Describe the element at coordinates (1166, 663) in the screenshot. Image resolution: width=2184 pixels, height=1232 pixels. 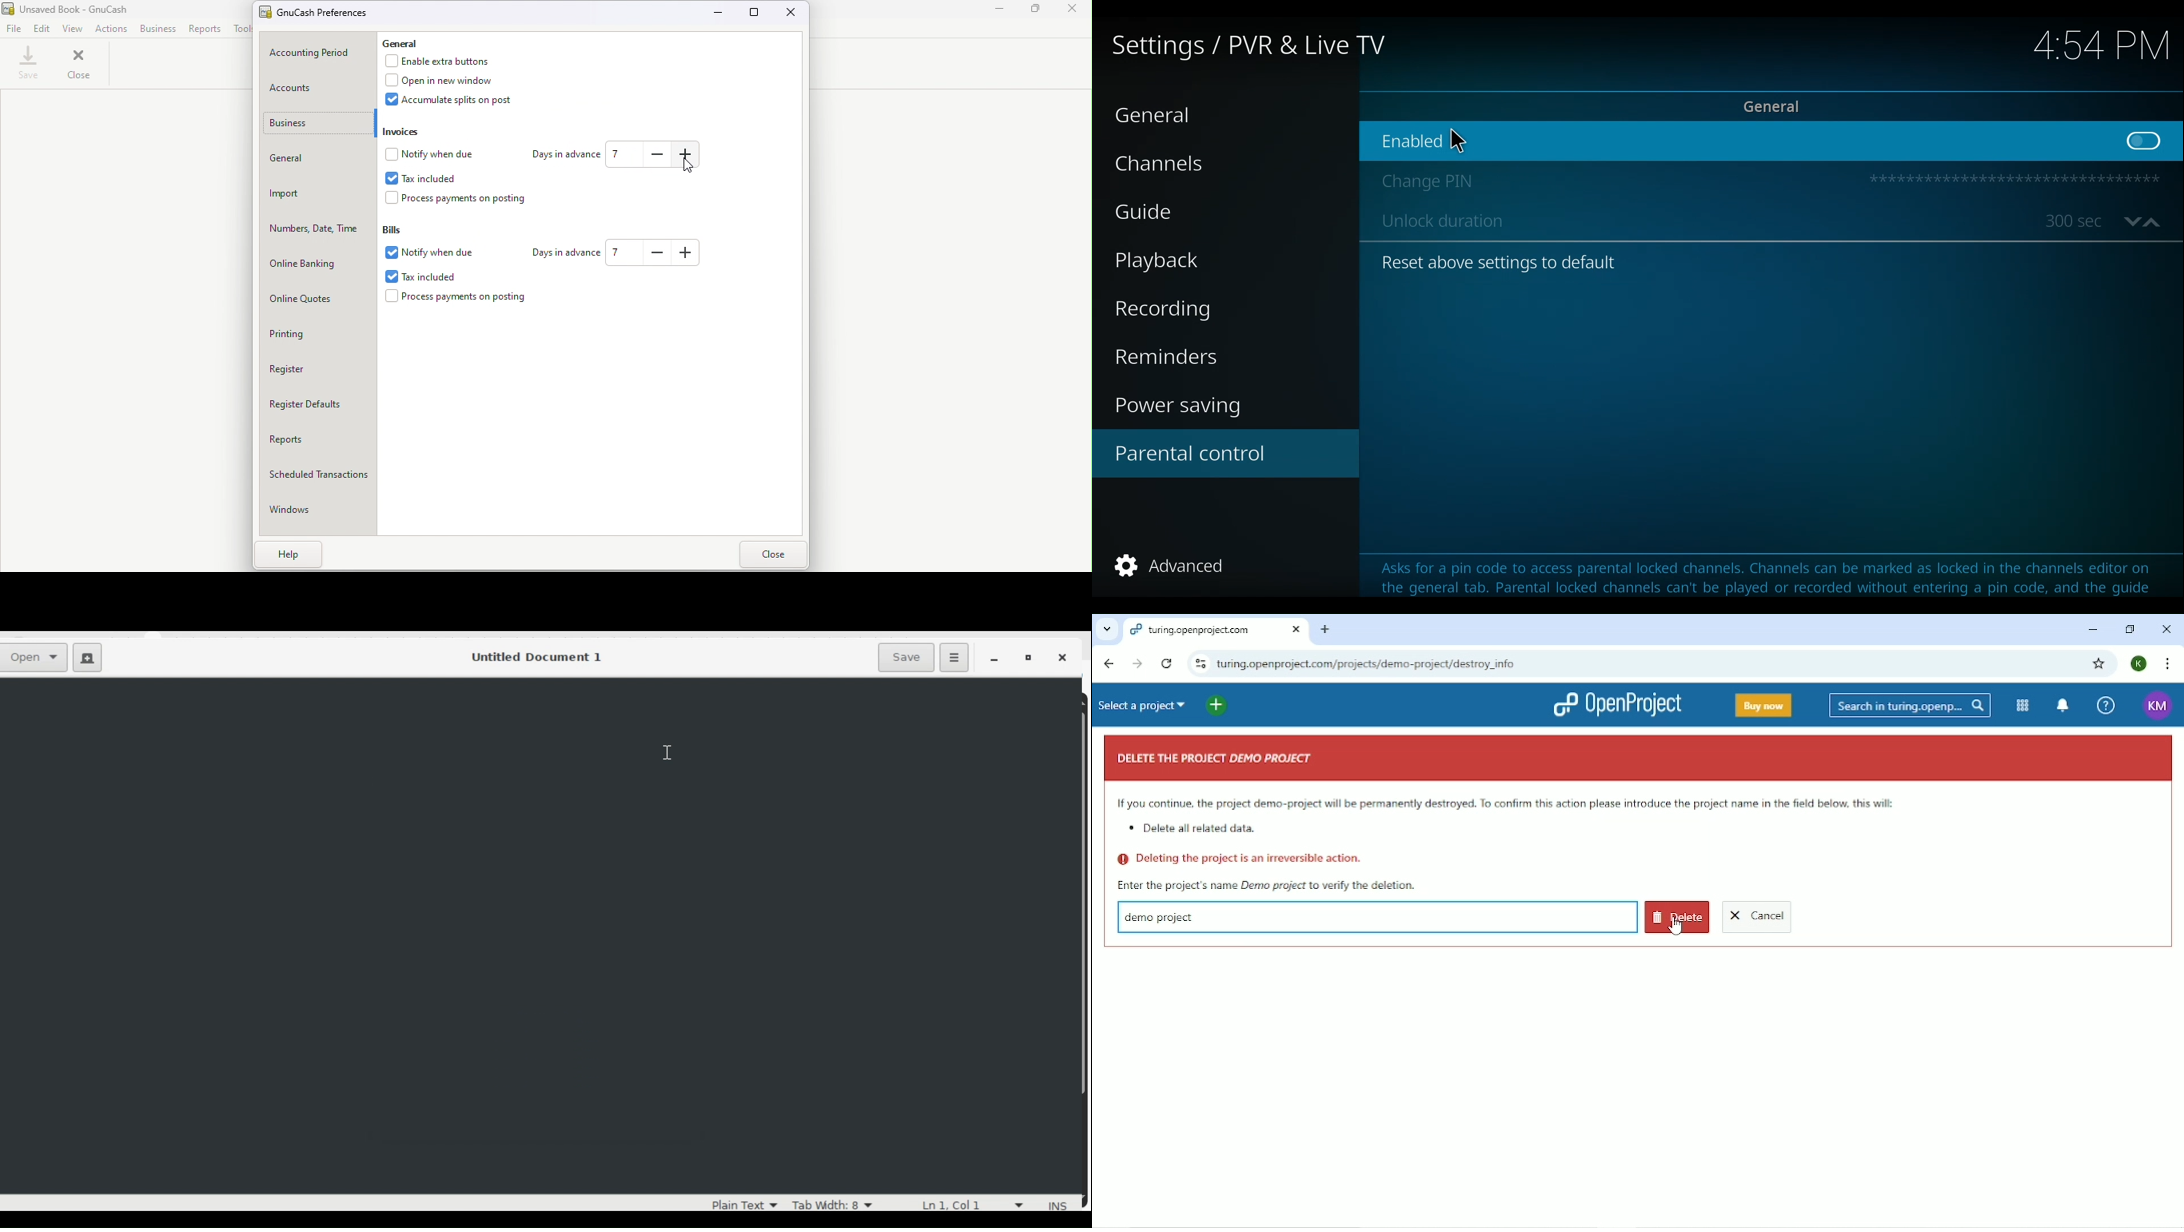
I see `Reload this page` at that location.